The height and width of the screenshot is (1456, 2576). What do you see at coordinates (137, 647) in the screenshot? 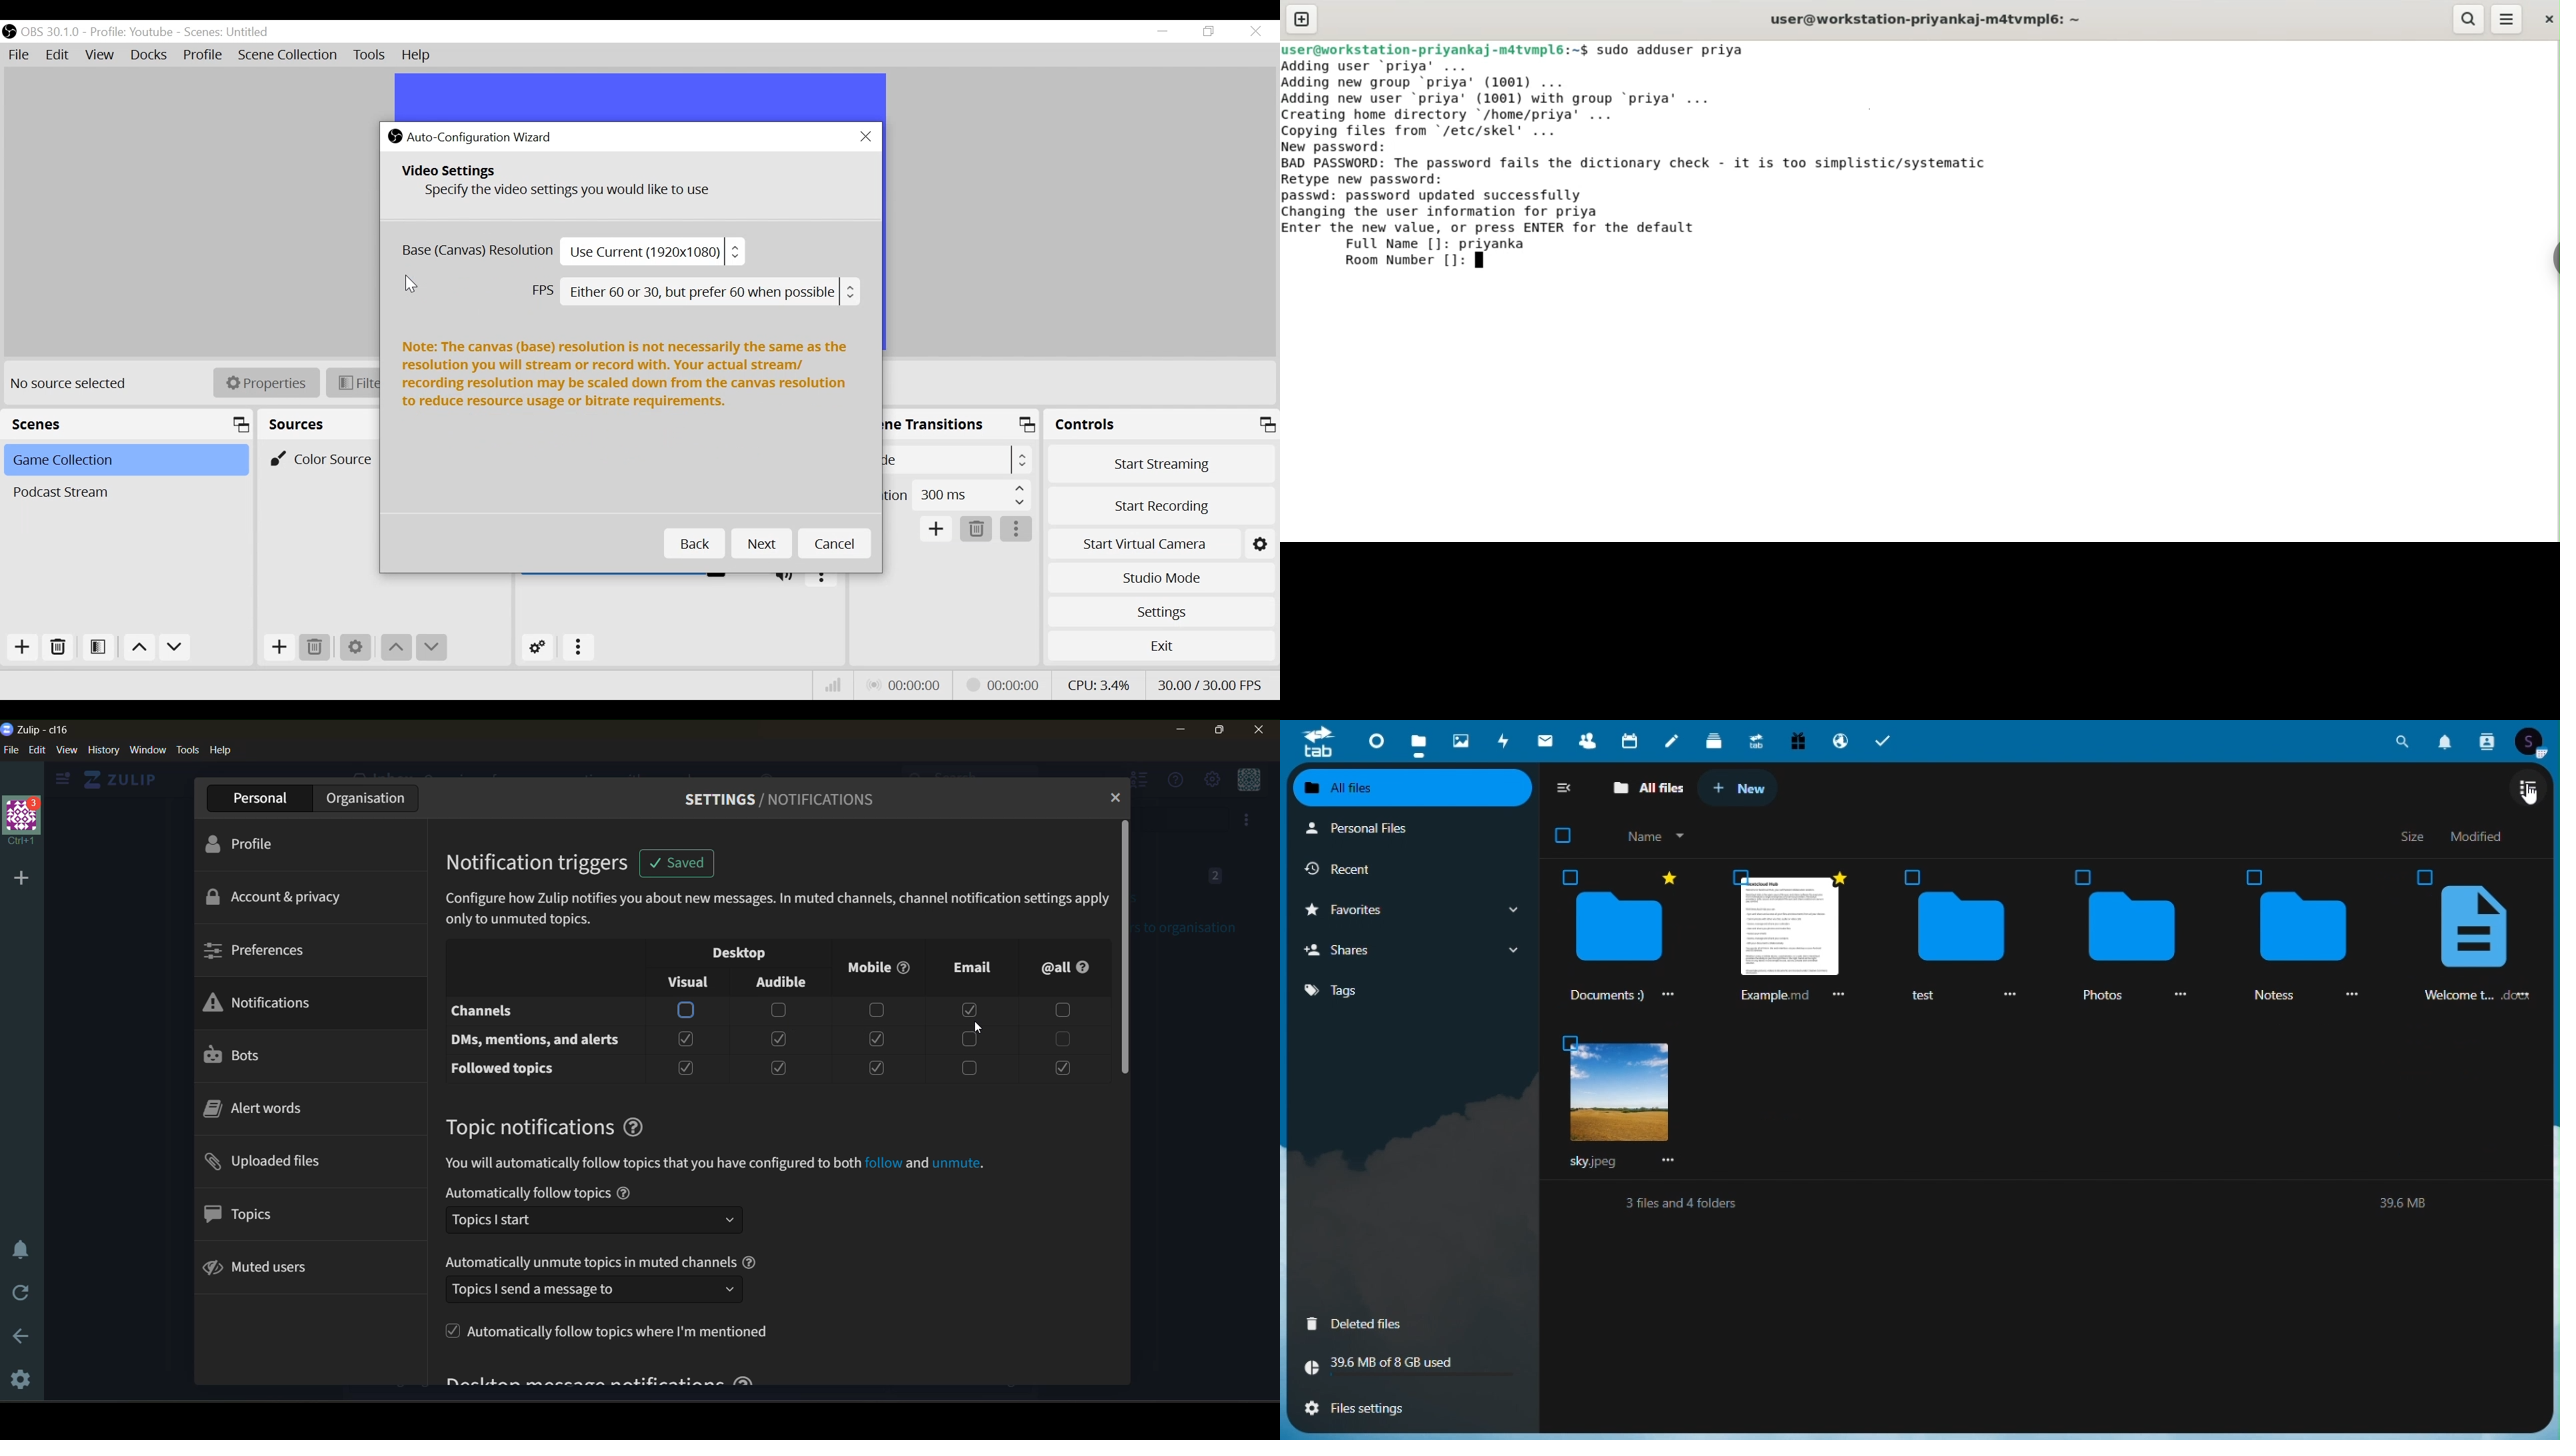
I see `Move up` at bounding box center [137, 647].